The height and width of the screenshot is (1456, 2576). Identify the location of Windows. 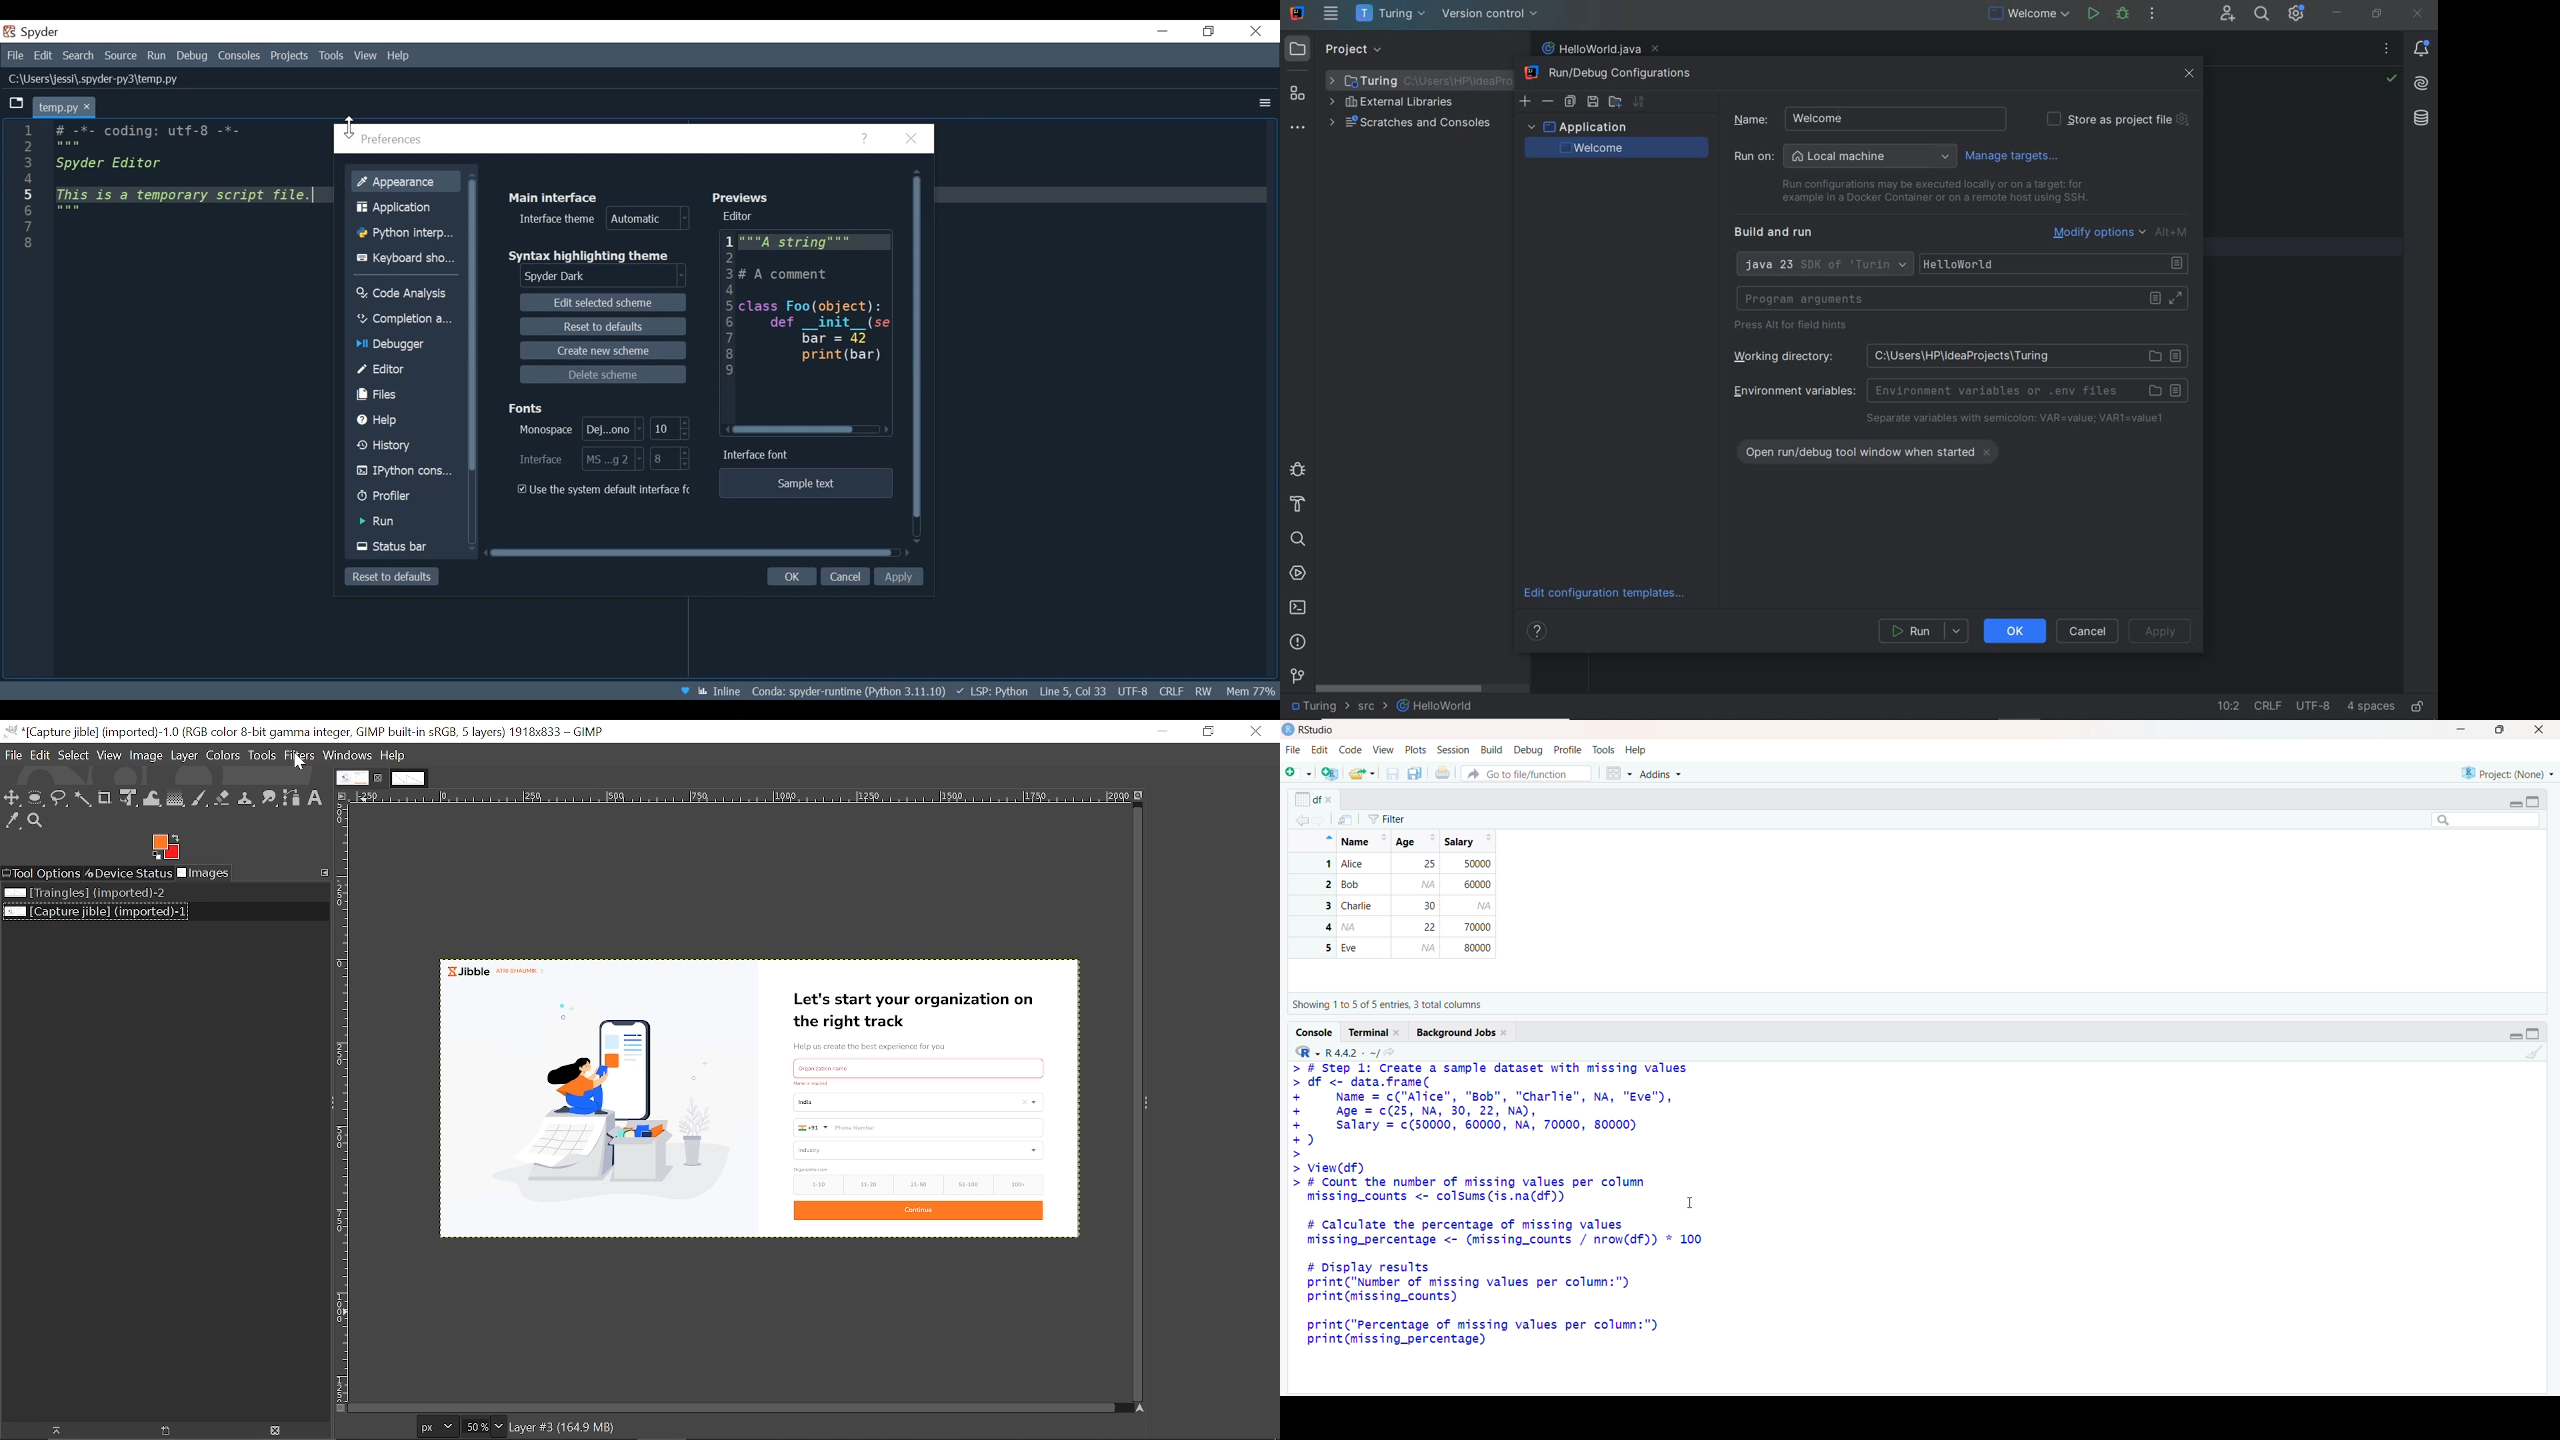
(348, 755).